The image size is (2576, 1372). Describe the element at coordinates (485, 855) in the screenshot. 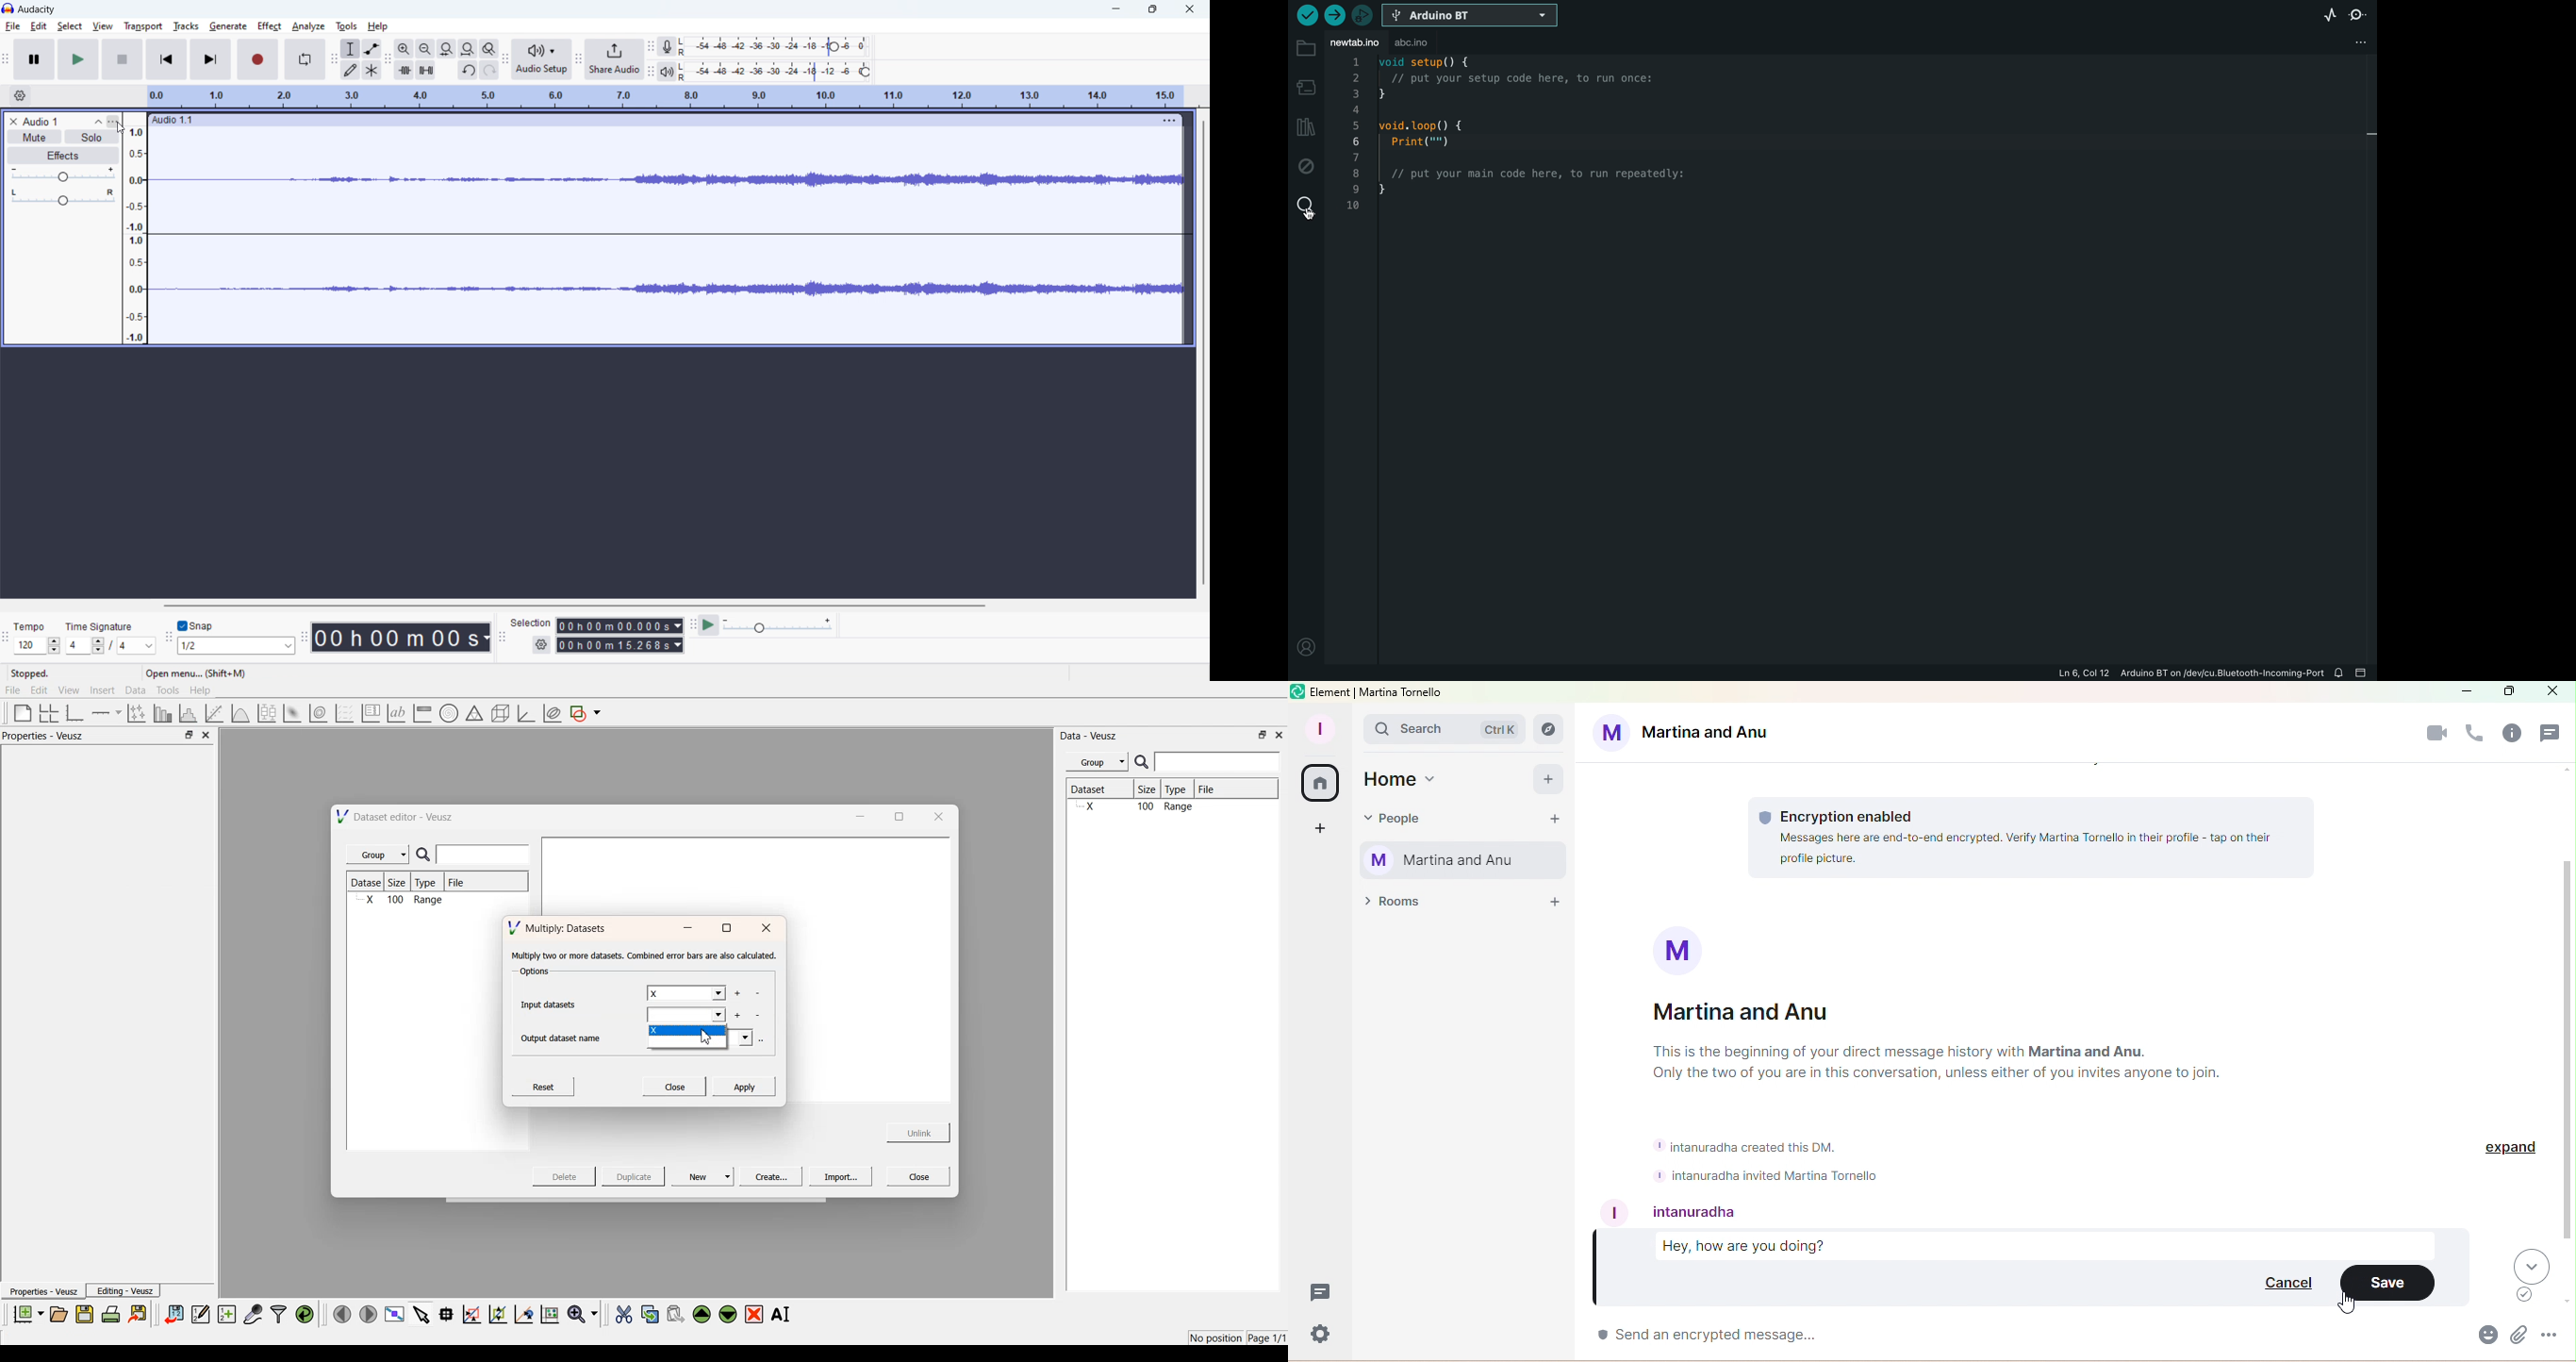

I see `enter search field` at that location.